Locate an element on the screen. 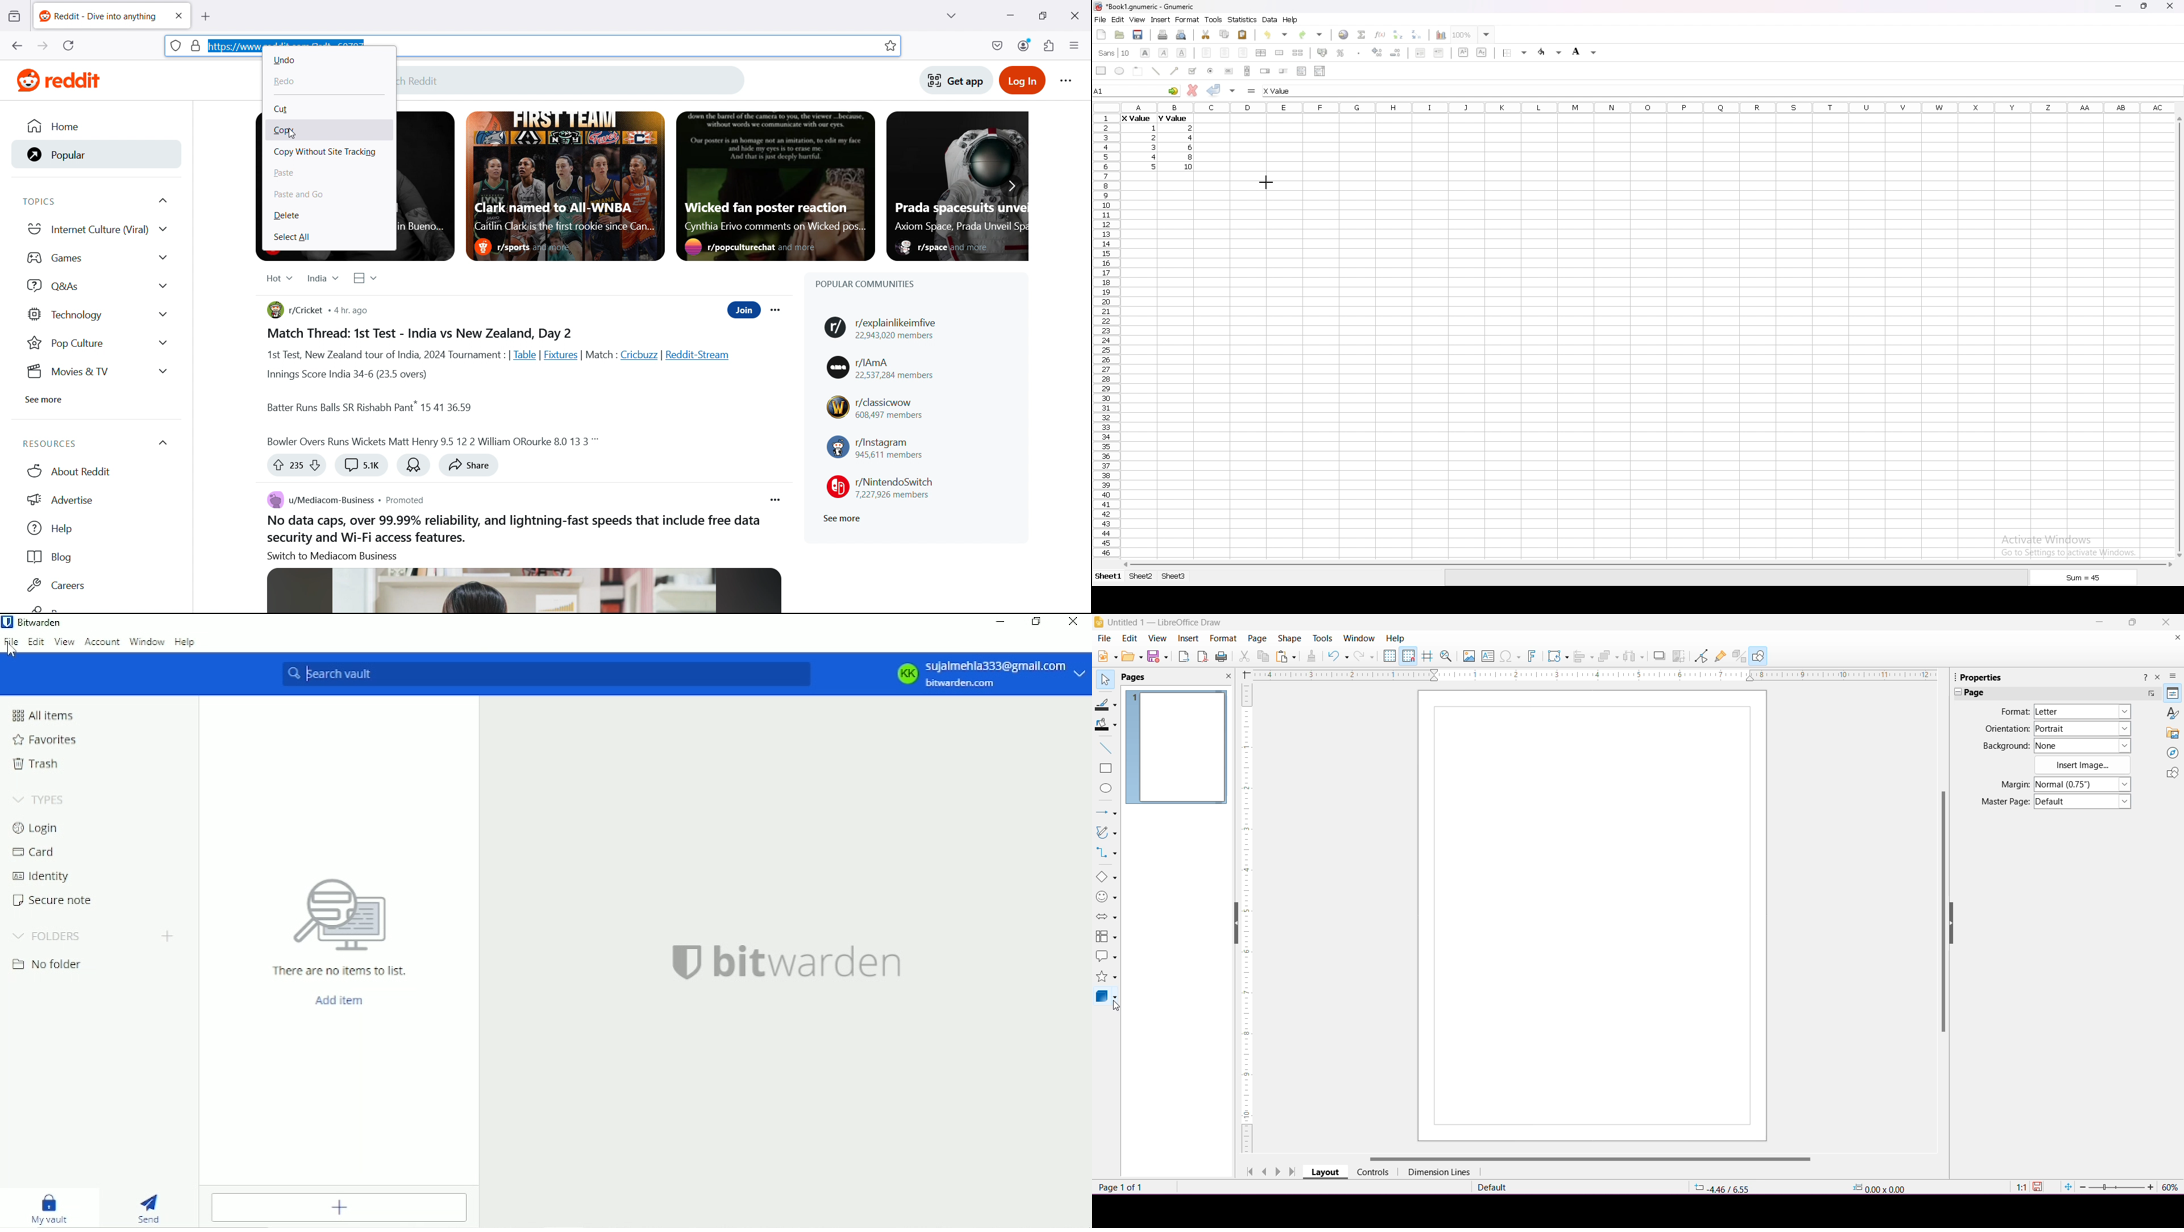  Q and As is located at coordinates (97, 284).